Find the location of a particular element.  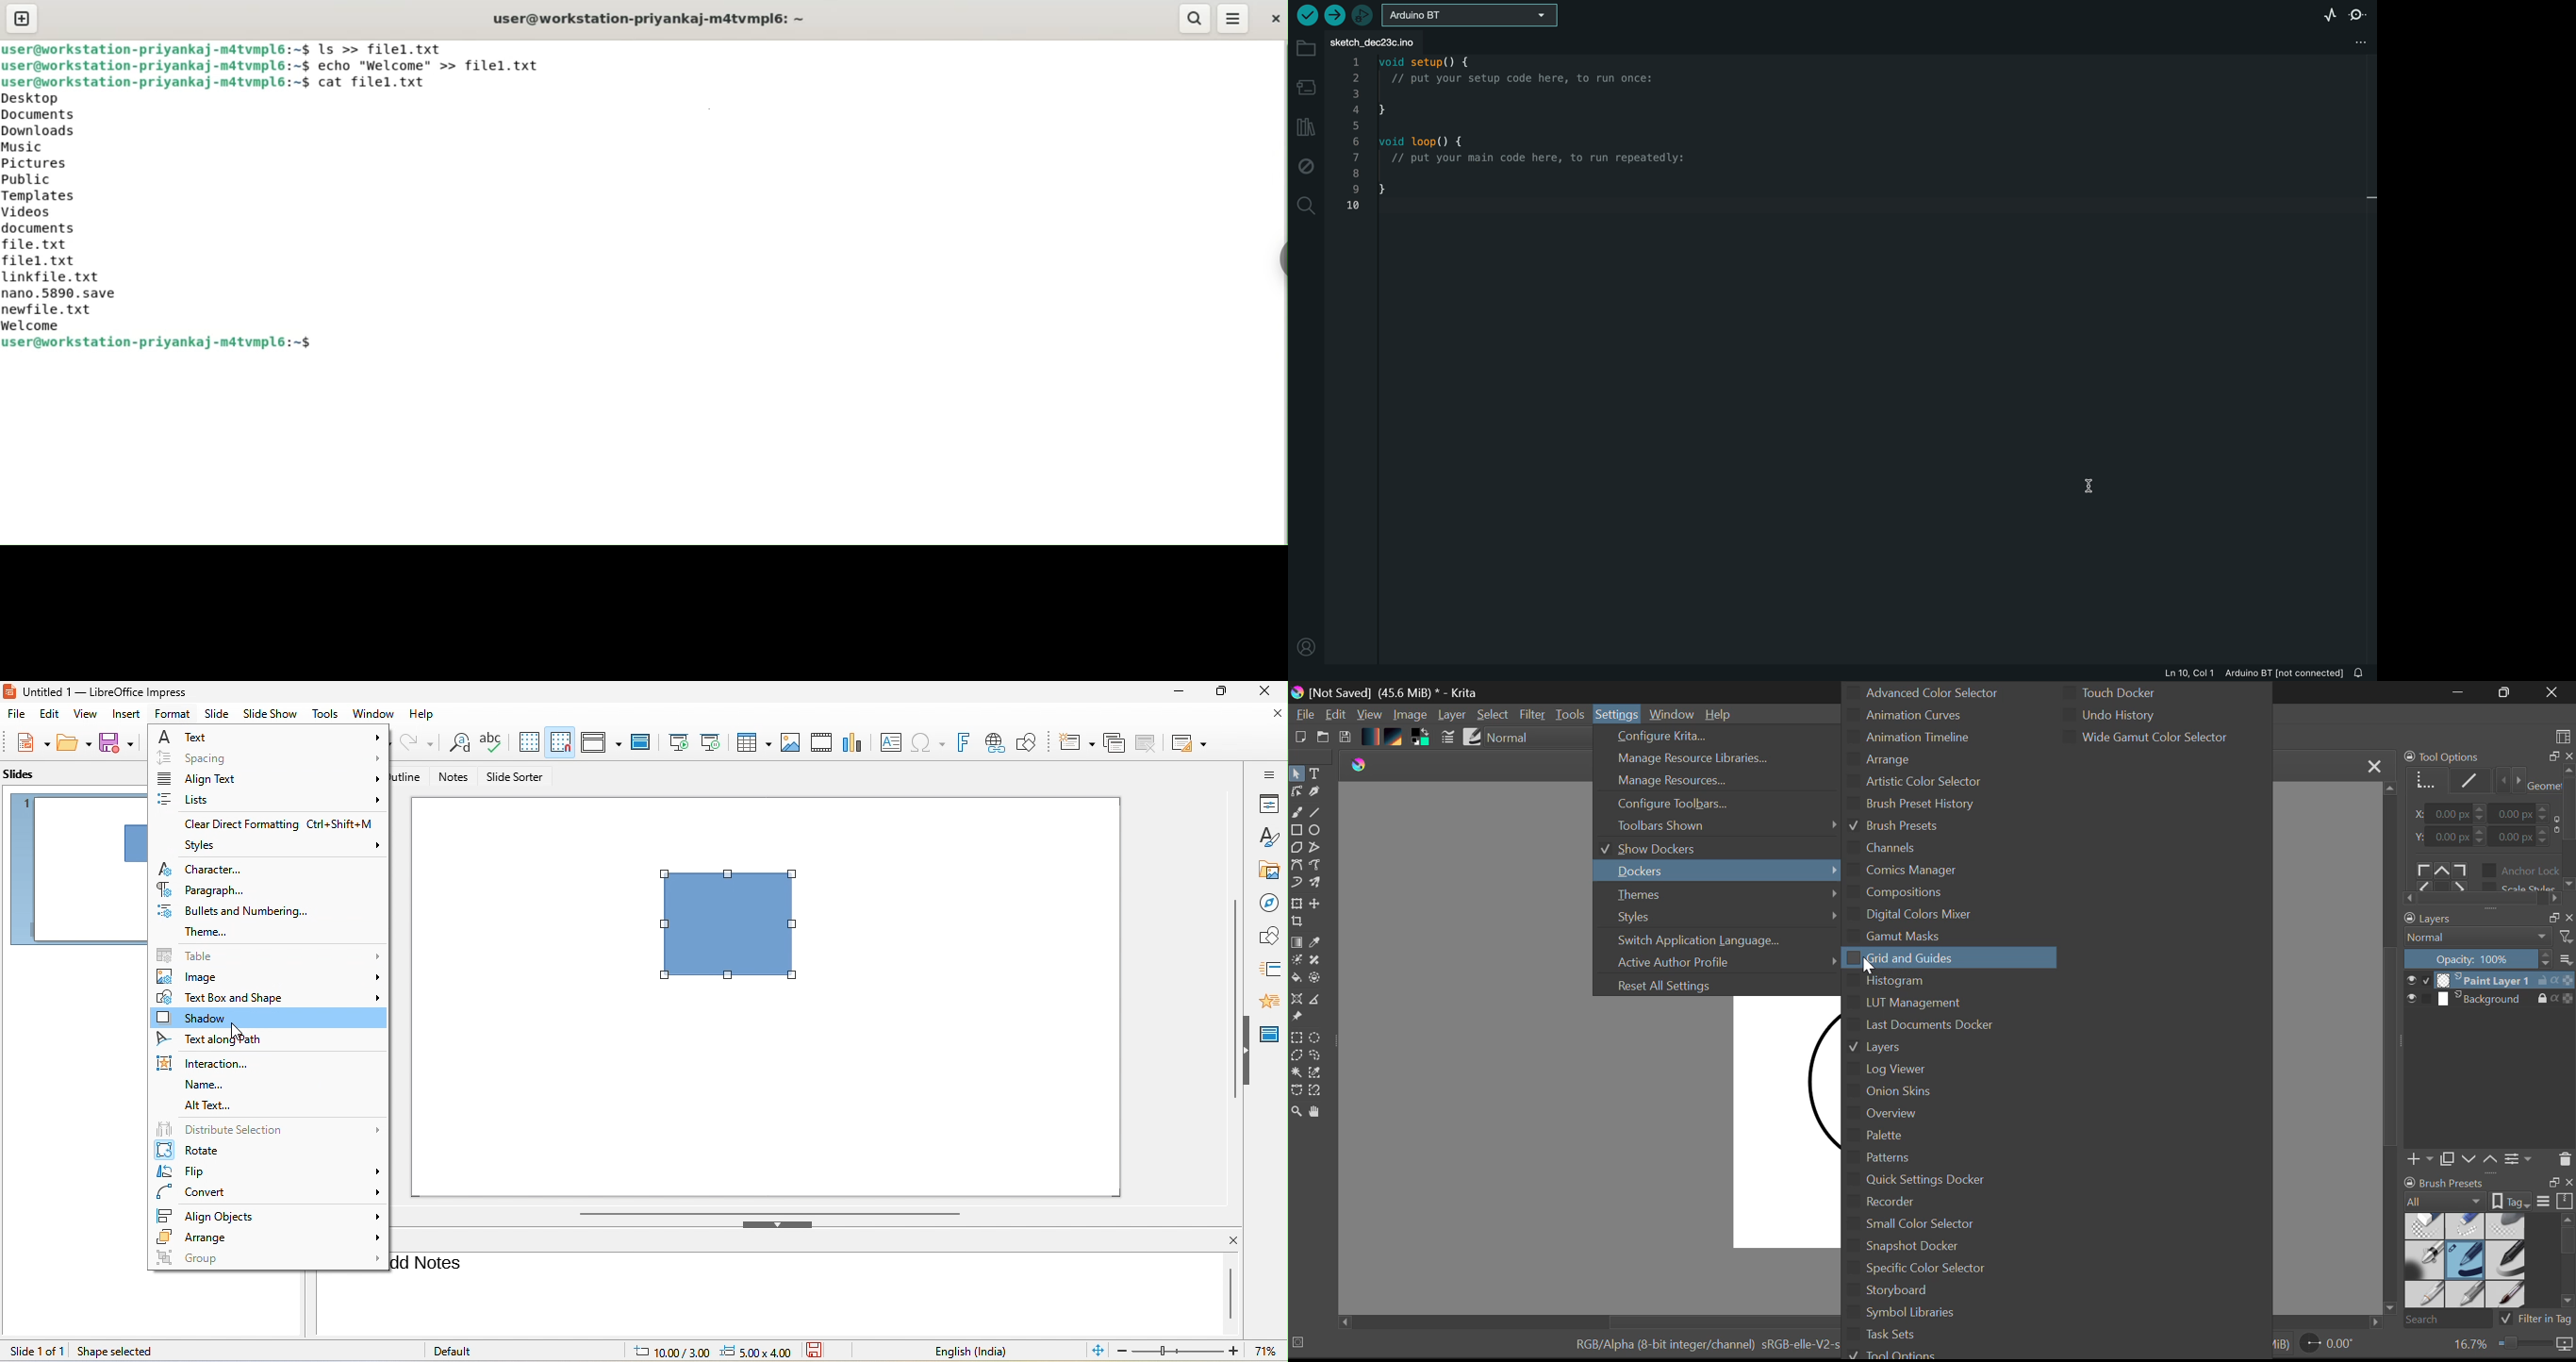

Close is located at coordinates (2374, 766).